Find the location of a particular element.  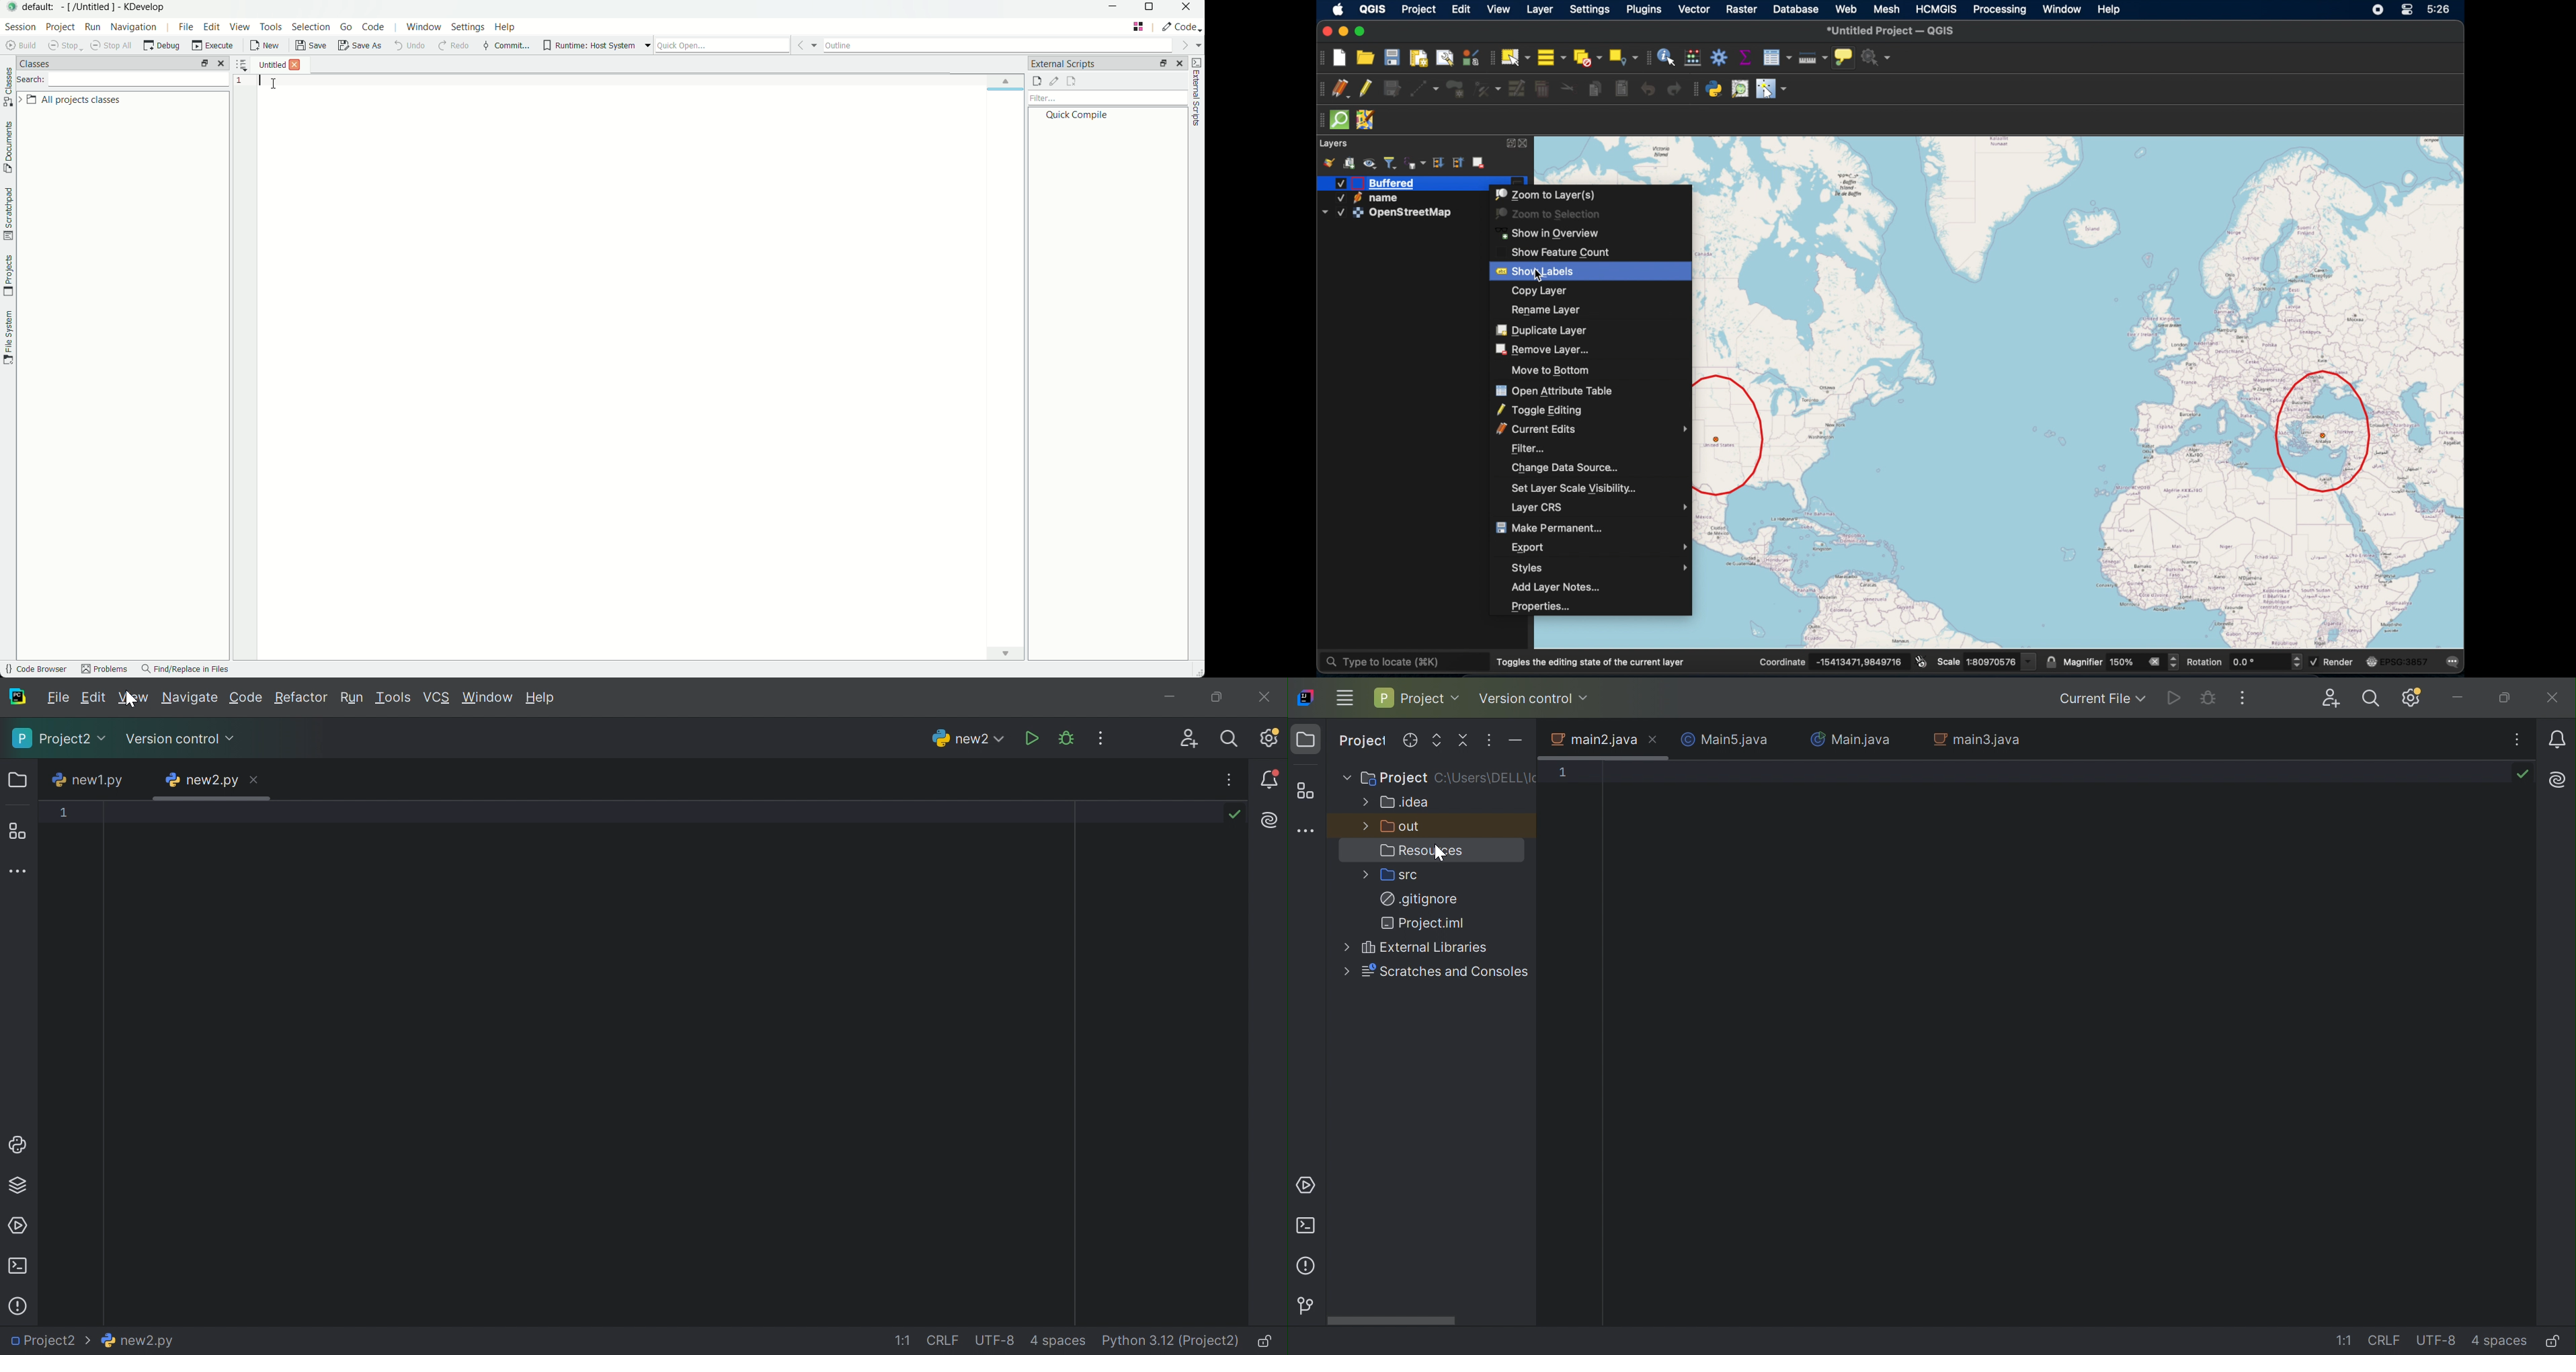

project toolbar is located at coordinates (1319, 57).